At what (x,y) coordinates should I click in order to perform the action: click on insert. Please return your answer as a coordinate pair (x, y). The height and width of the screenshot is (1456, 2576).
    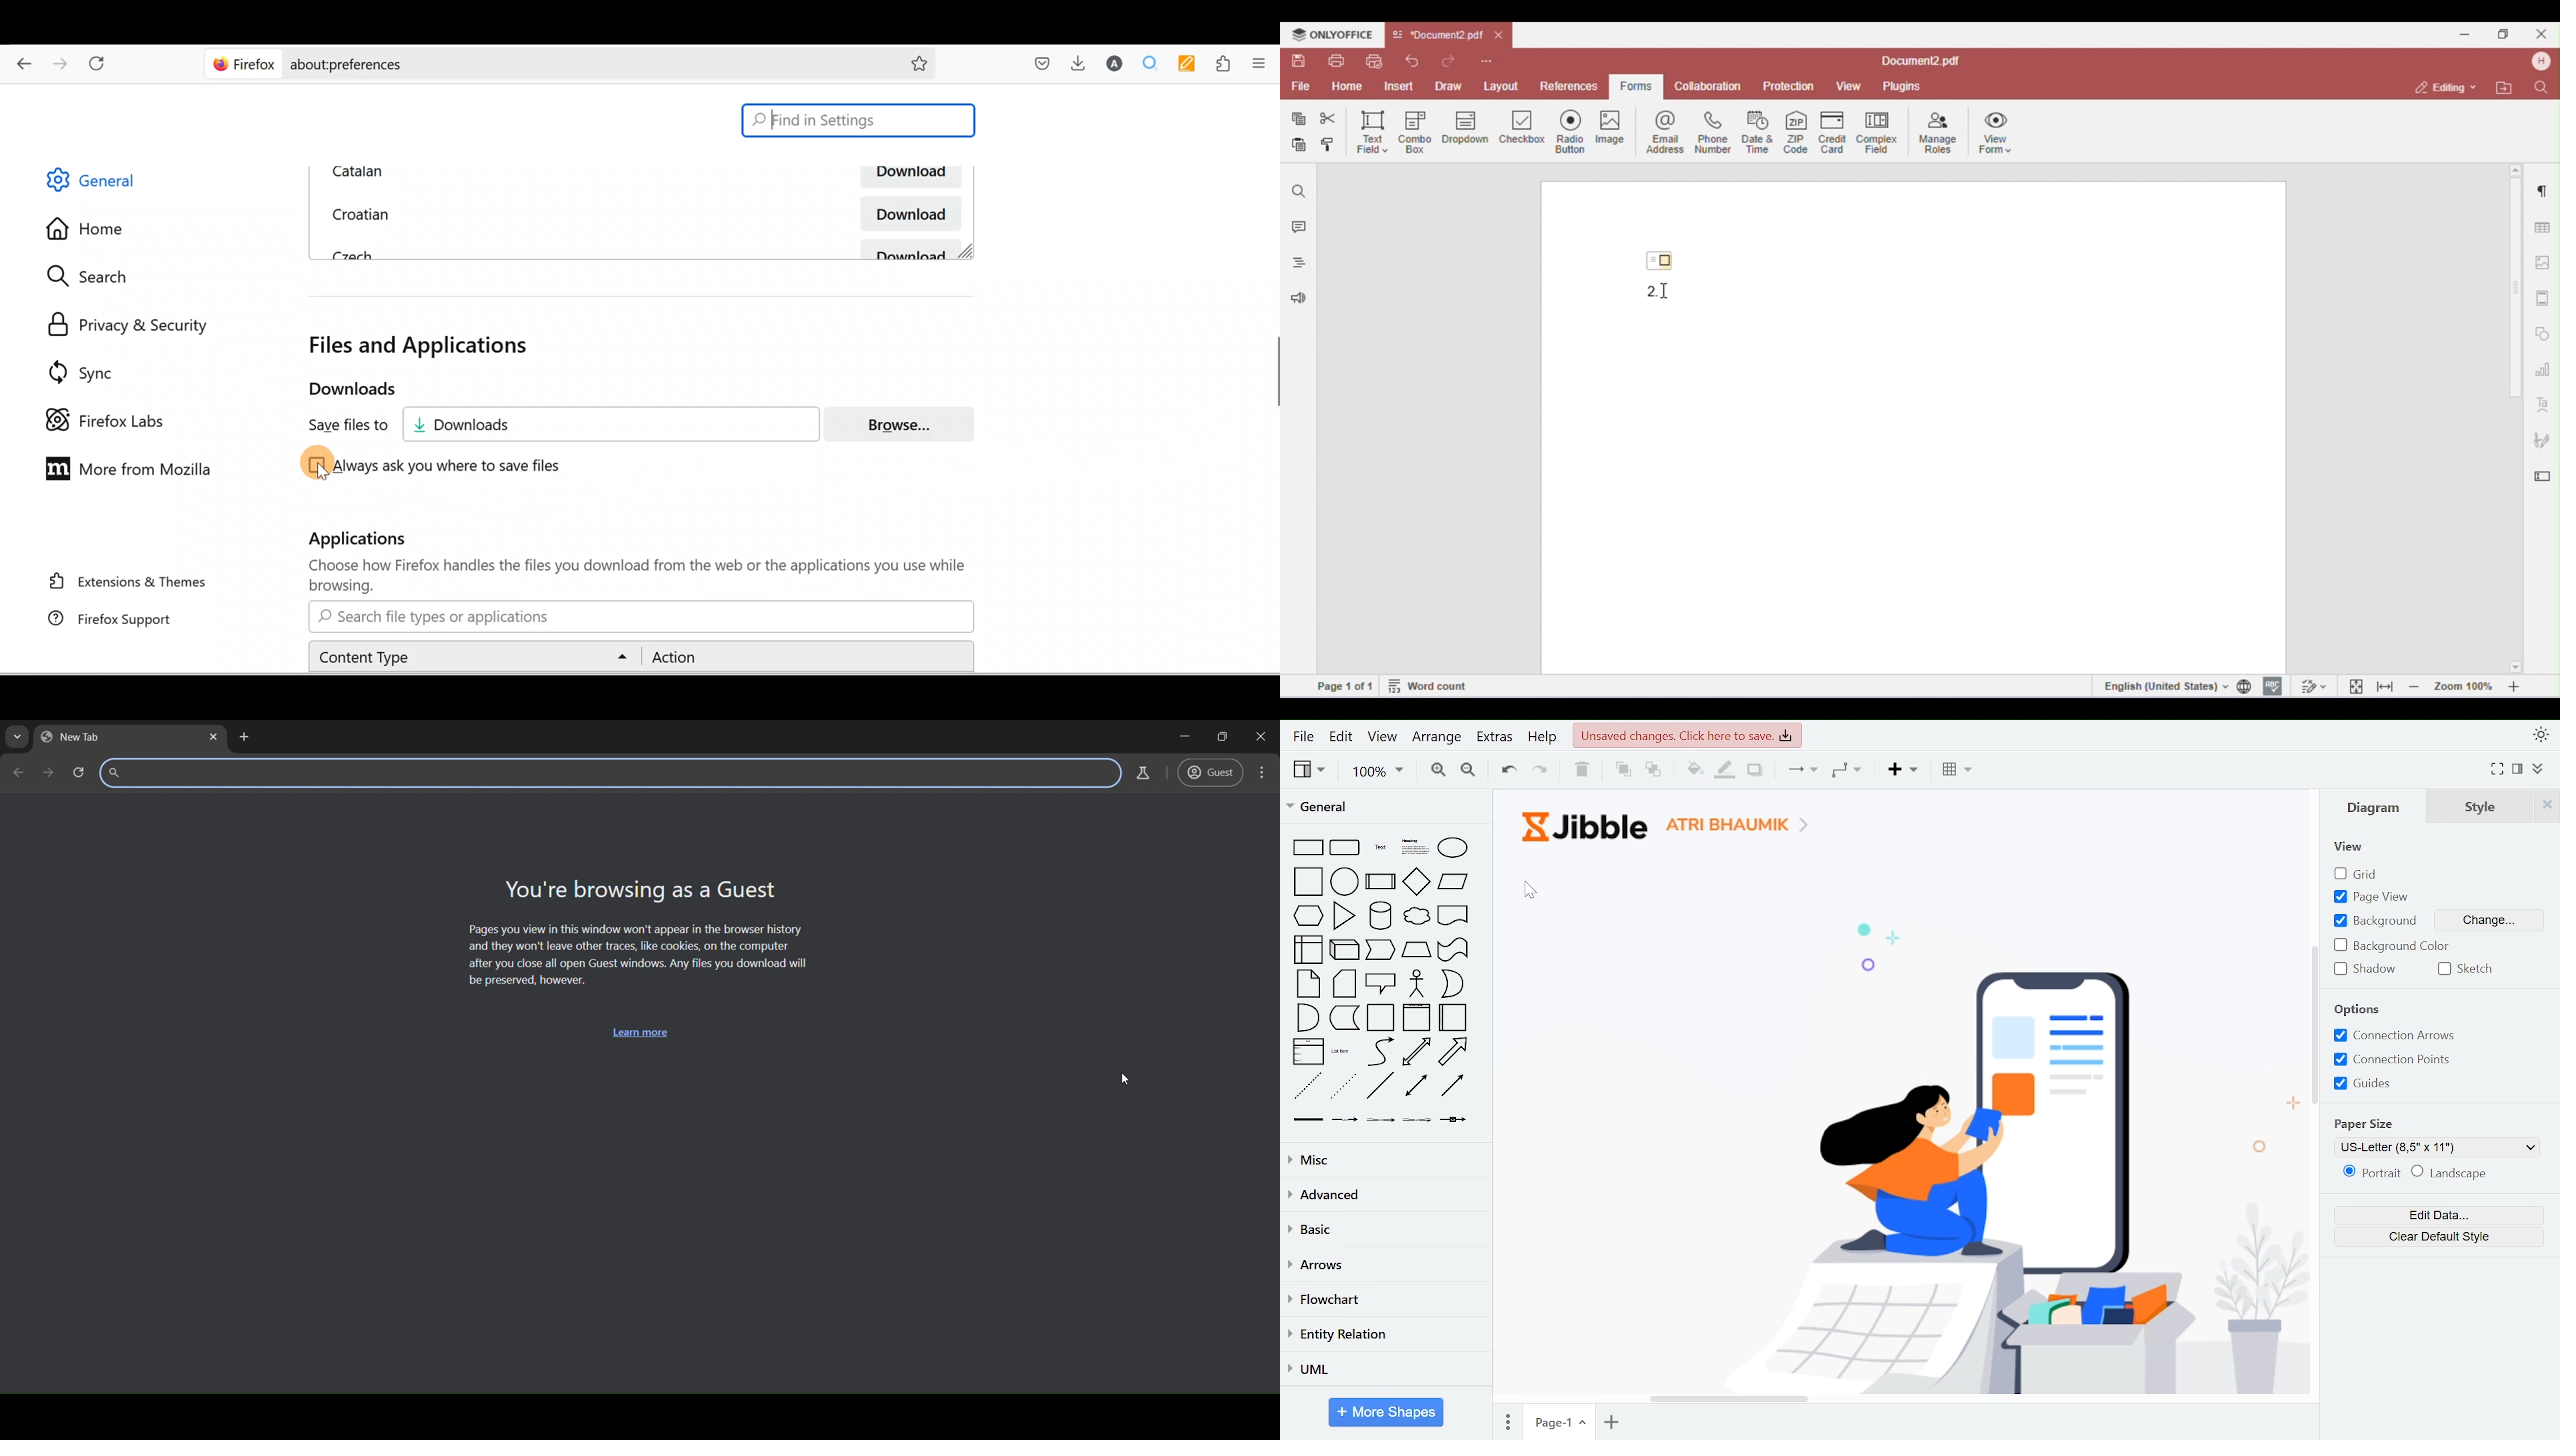
    Looking at the image, I should click on (1900, 771).